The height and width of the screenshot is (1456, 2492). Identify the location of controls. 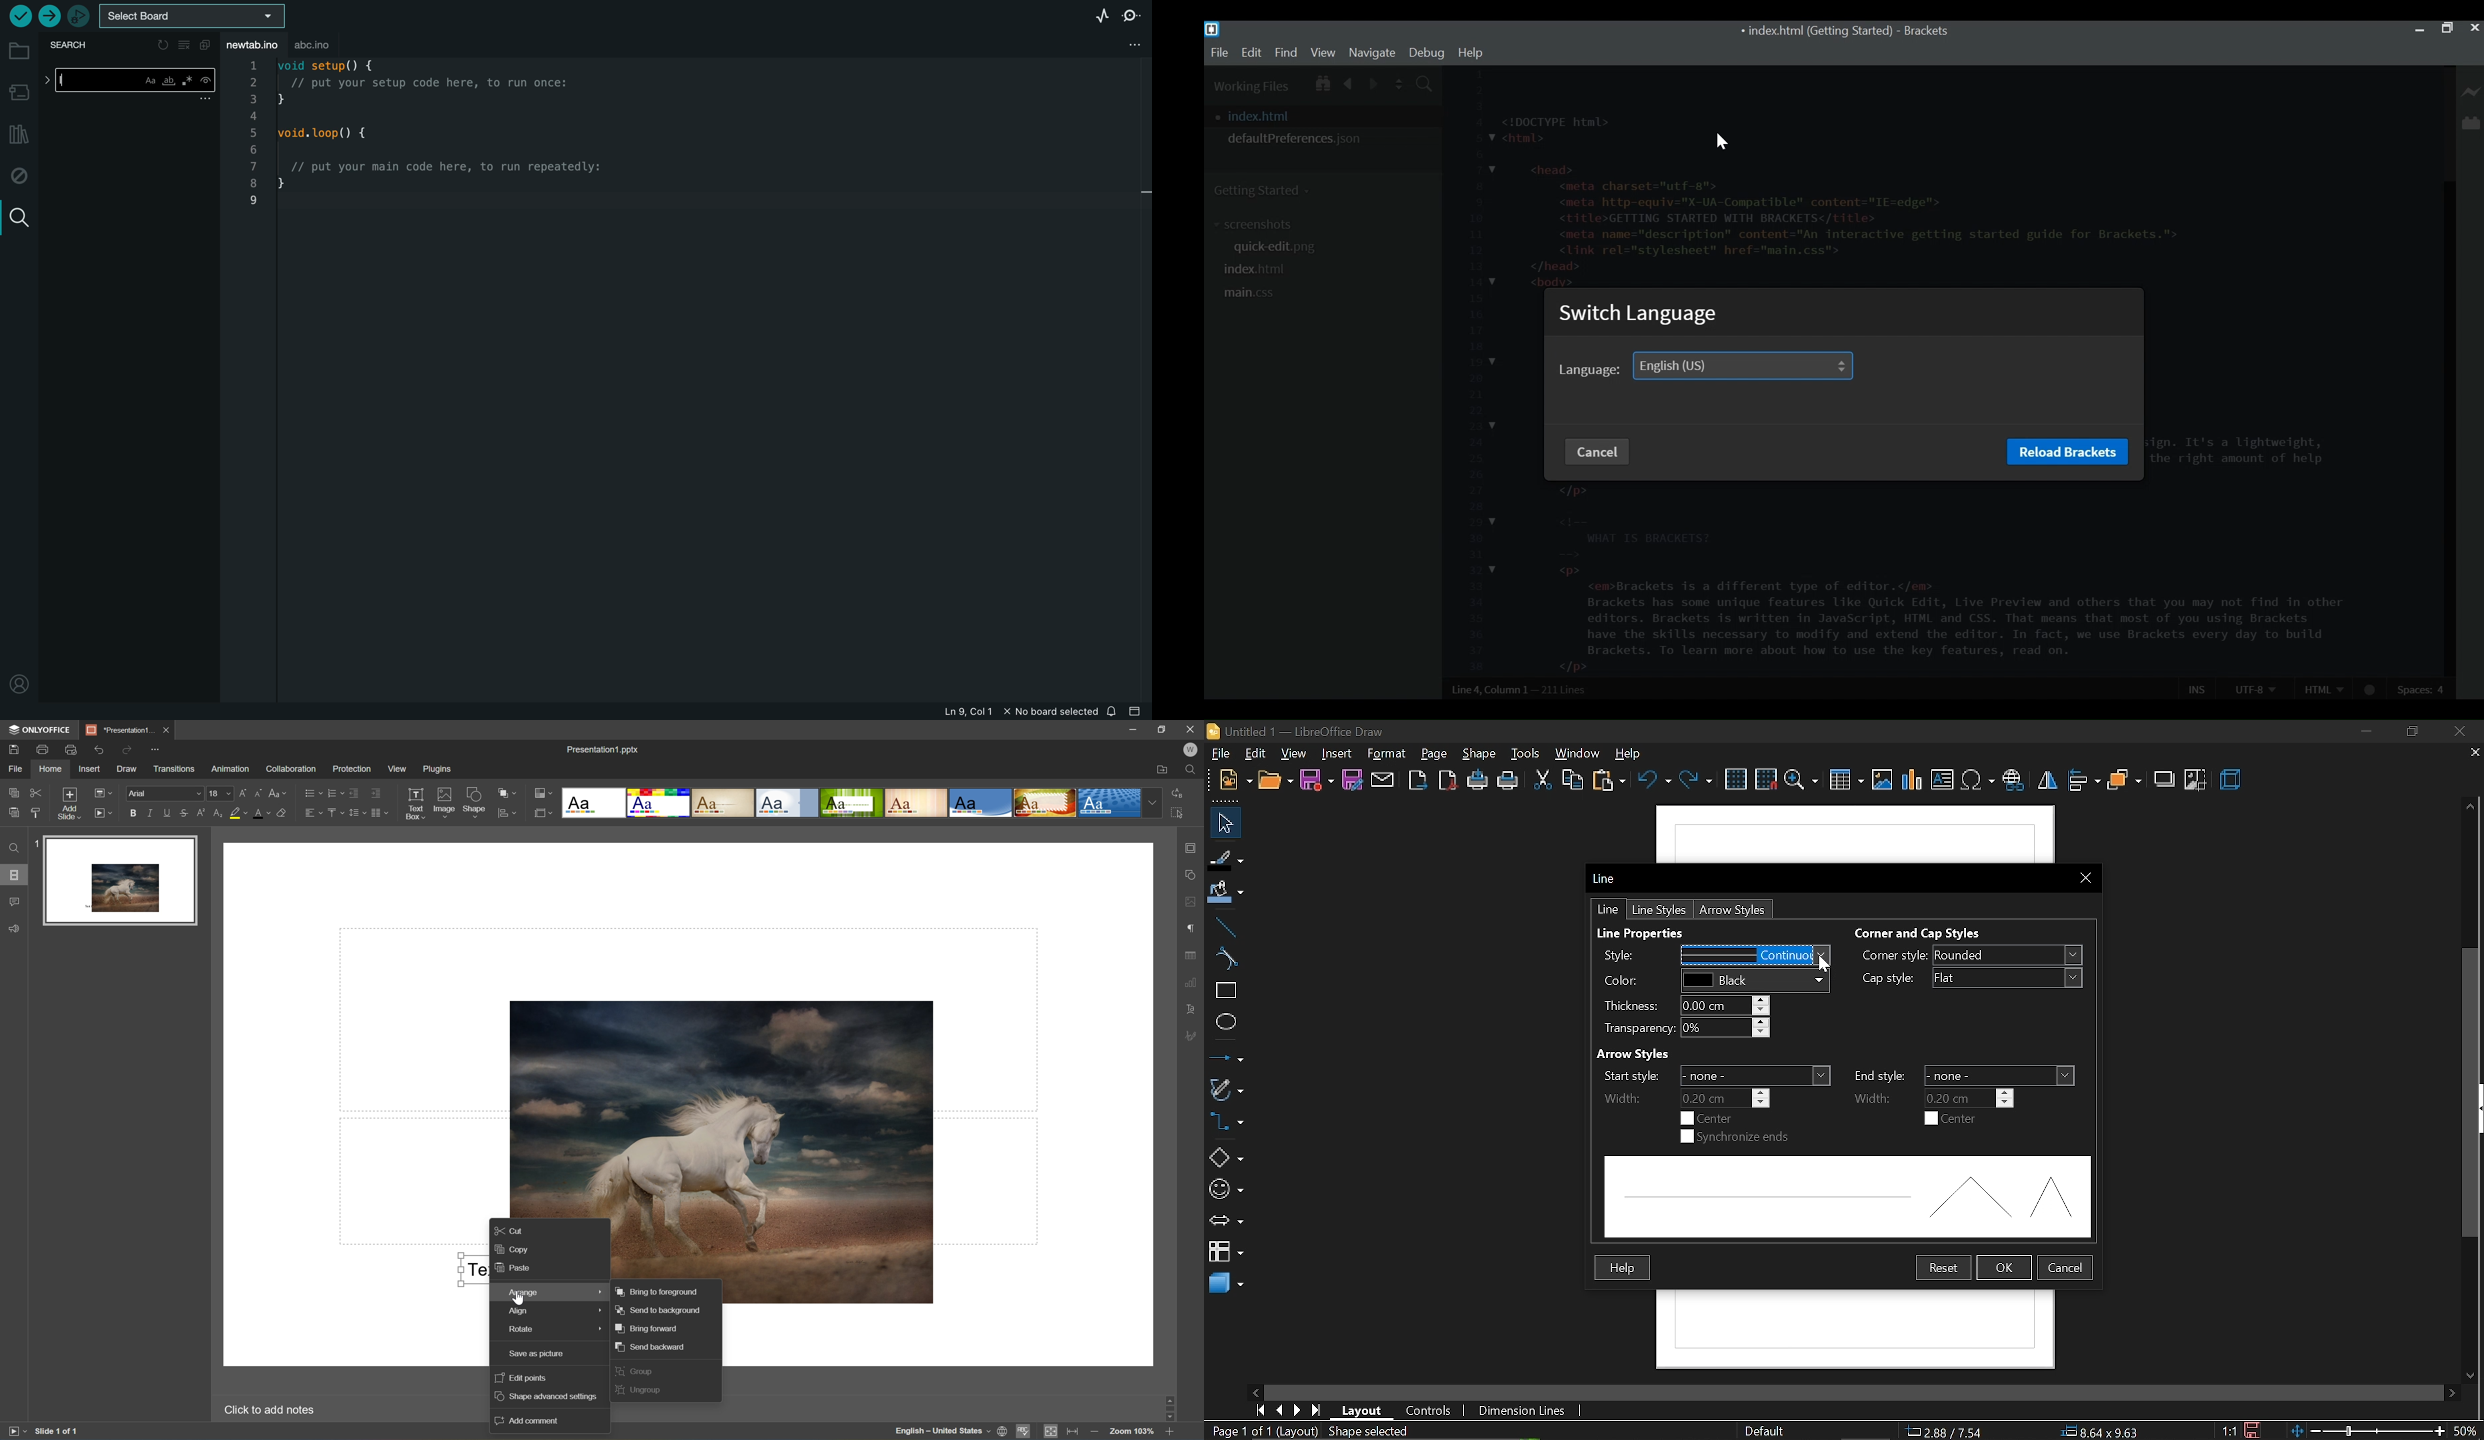
(1427, 1410).